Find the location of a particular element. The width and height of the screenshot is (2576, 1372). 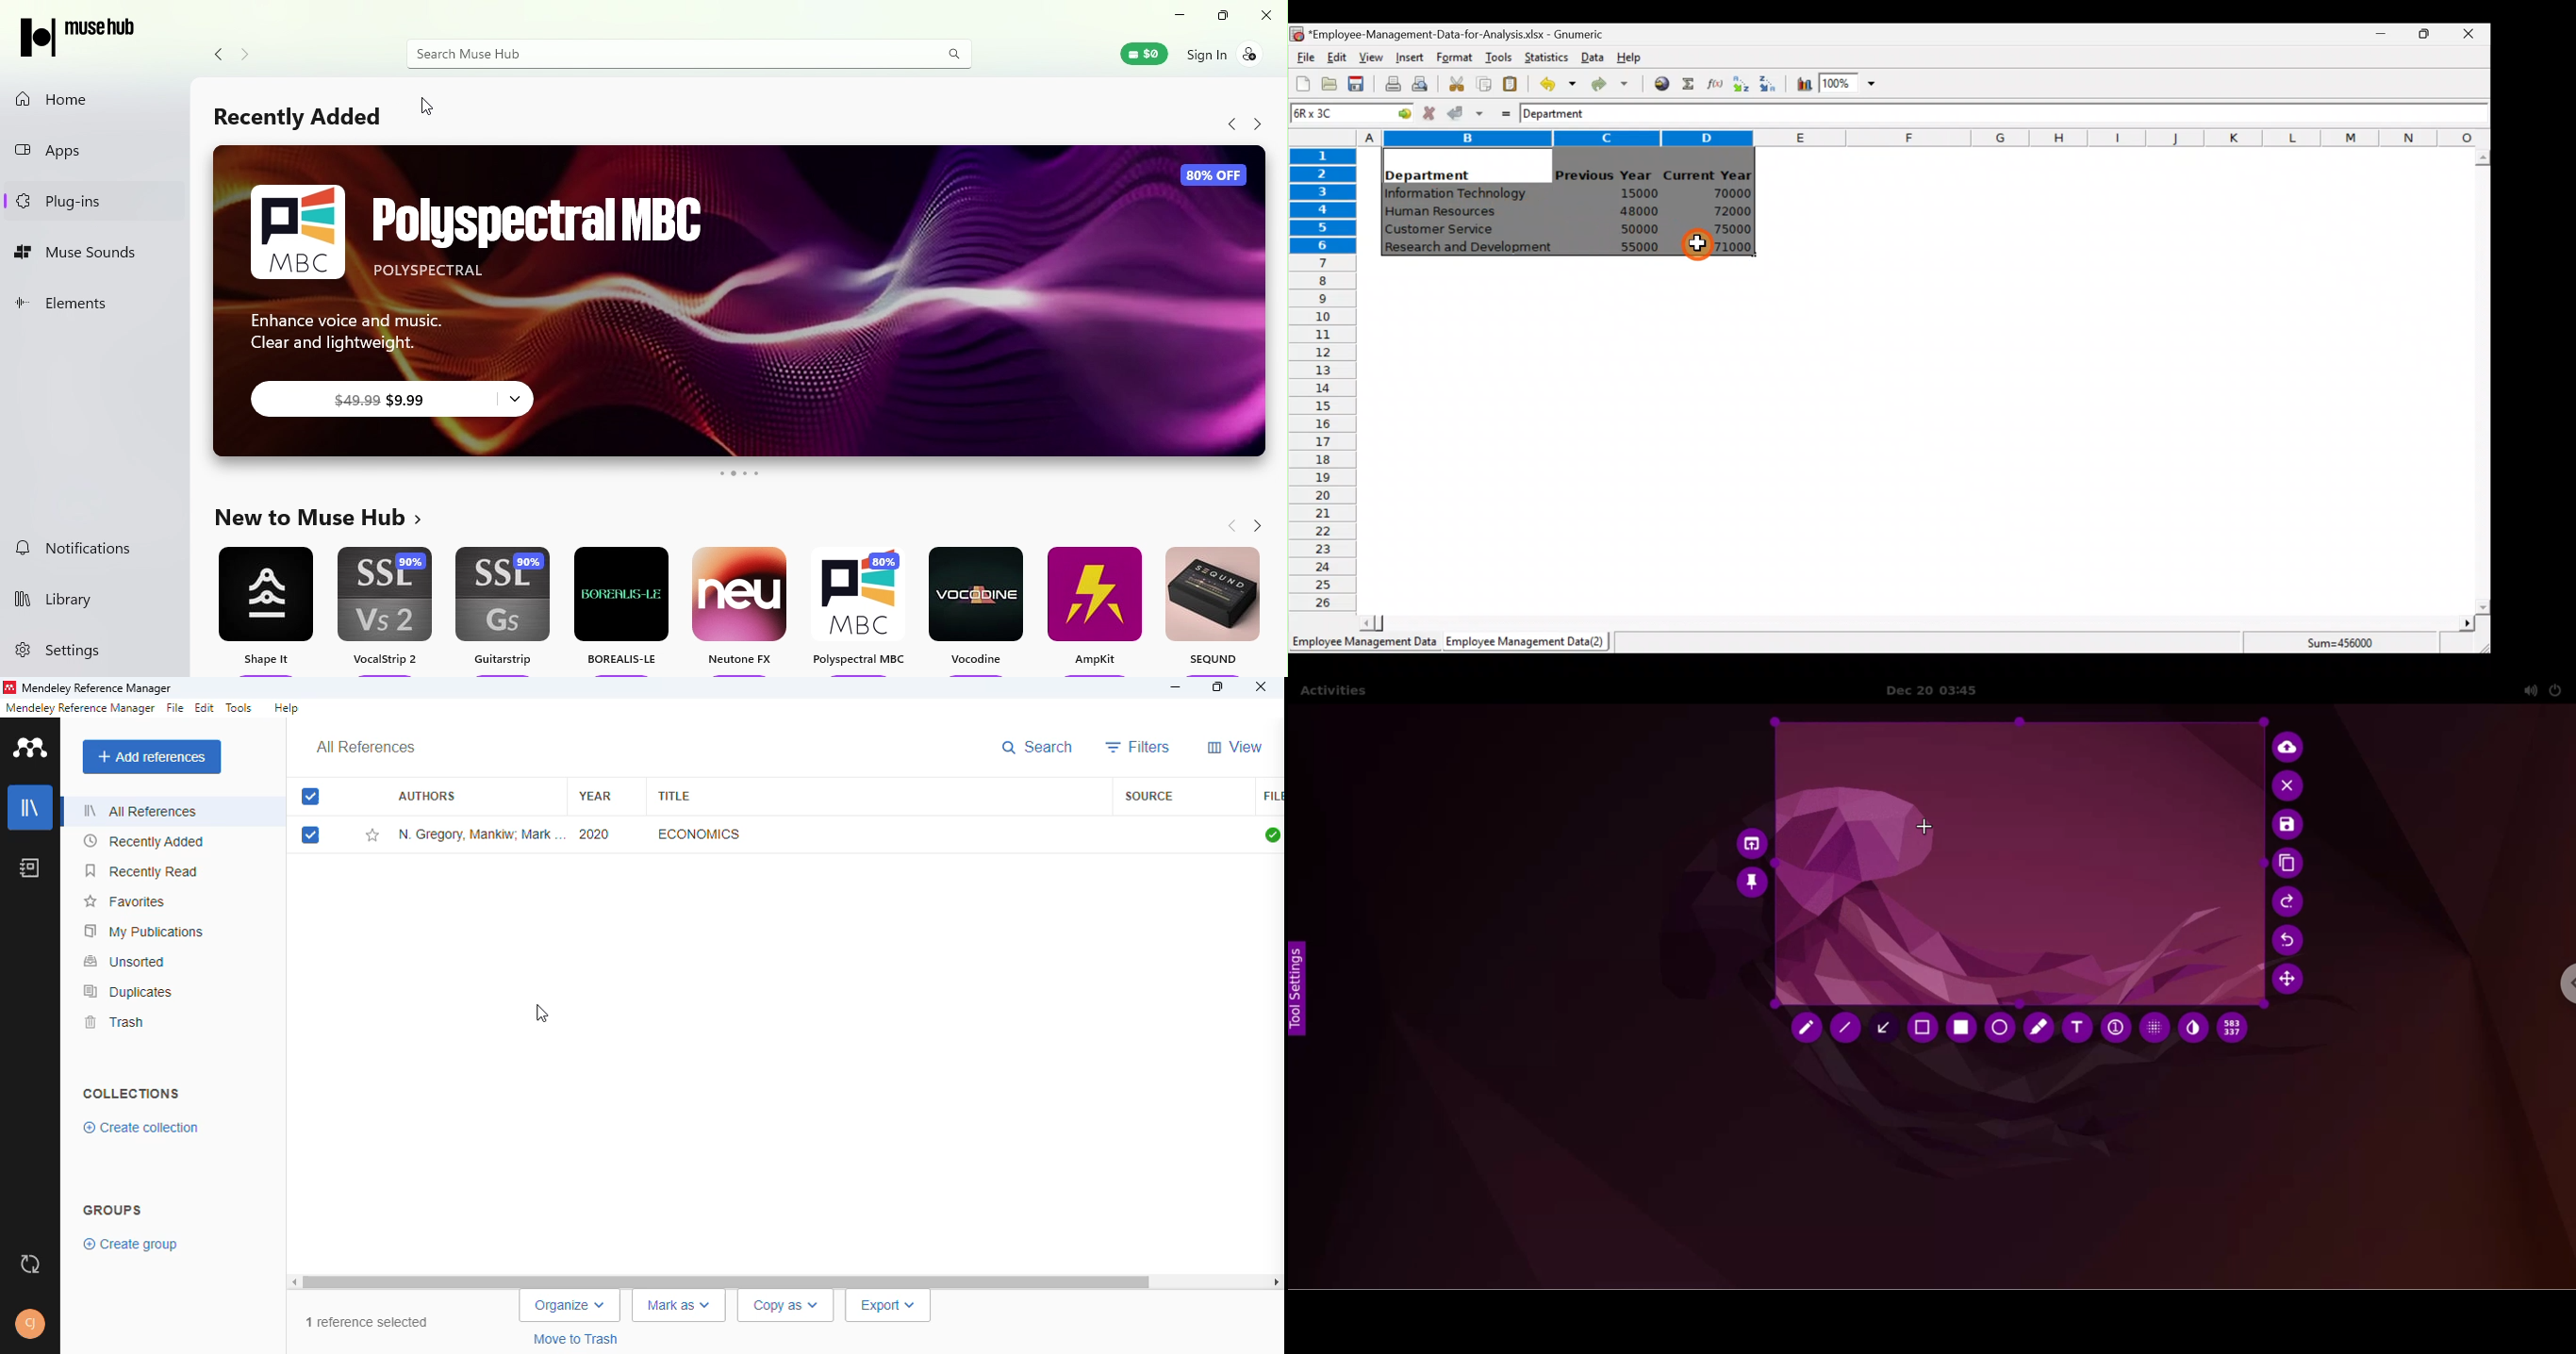

Help is located at coordinates (1637, 56).